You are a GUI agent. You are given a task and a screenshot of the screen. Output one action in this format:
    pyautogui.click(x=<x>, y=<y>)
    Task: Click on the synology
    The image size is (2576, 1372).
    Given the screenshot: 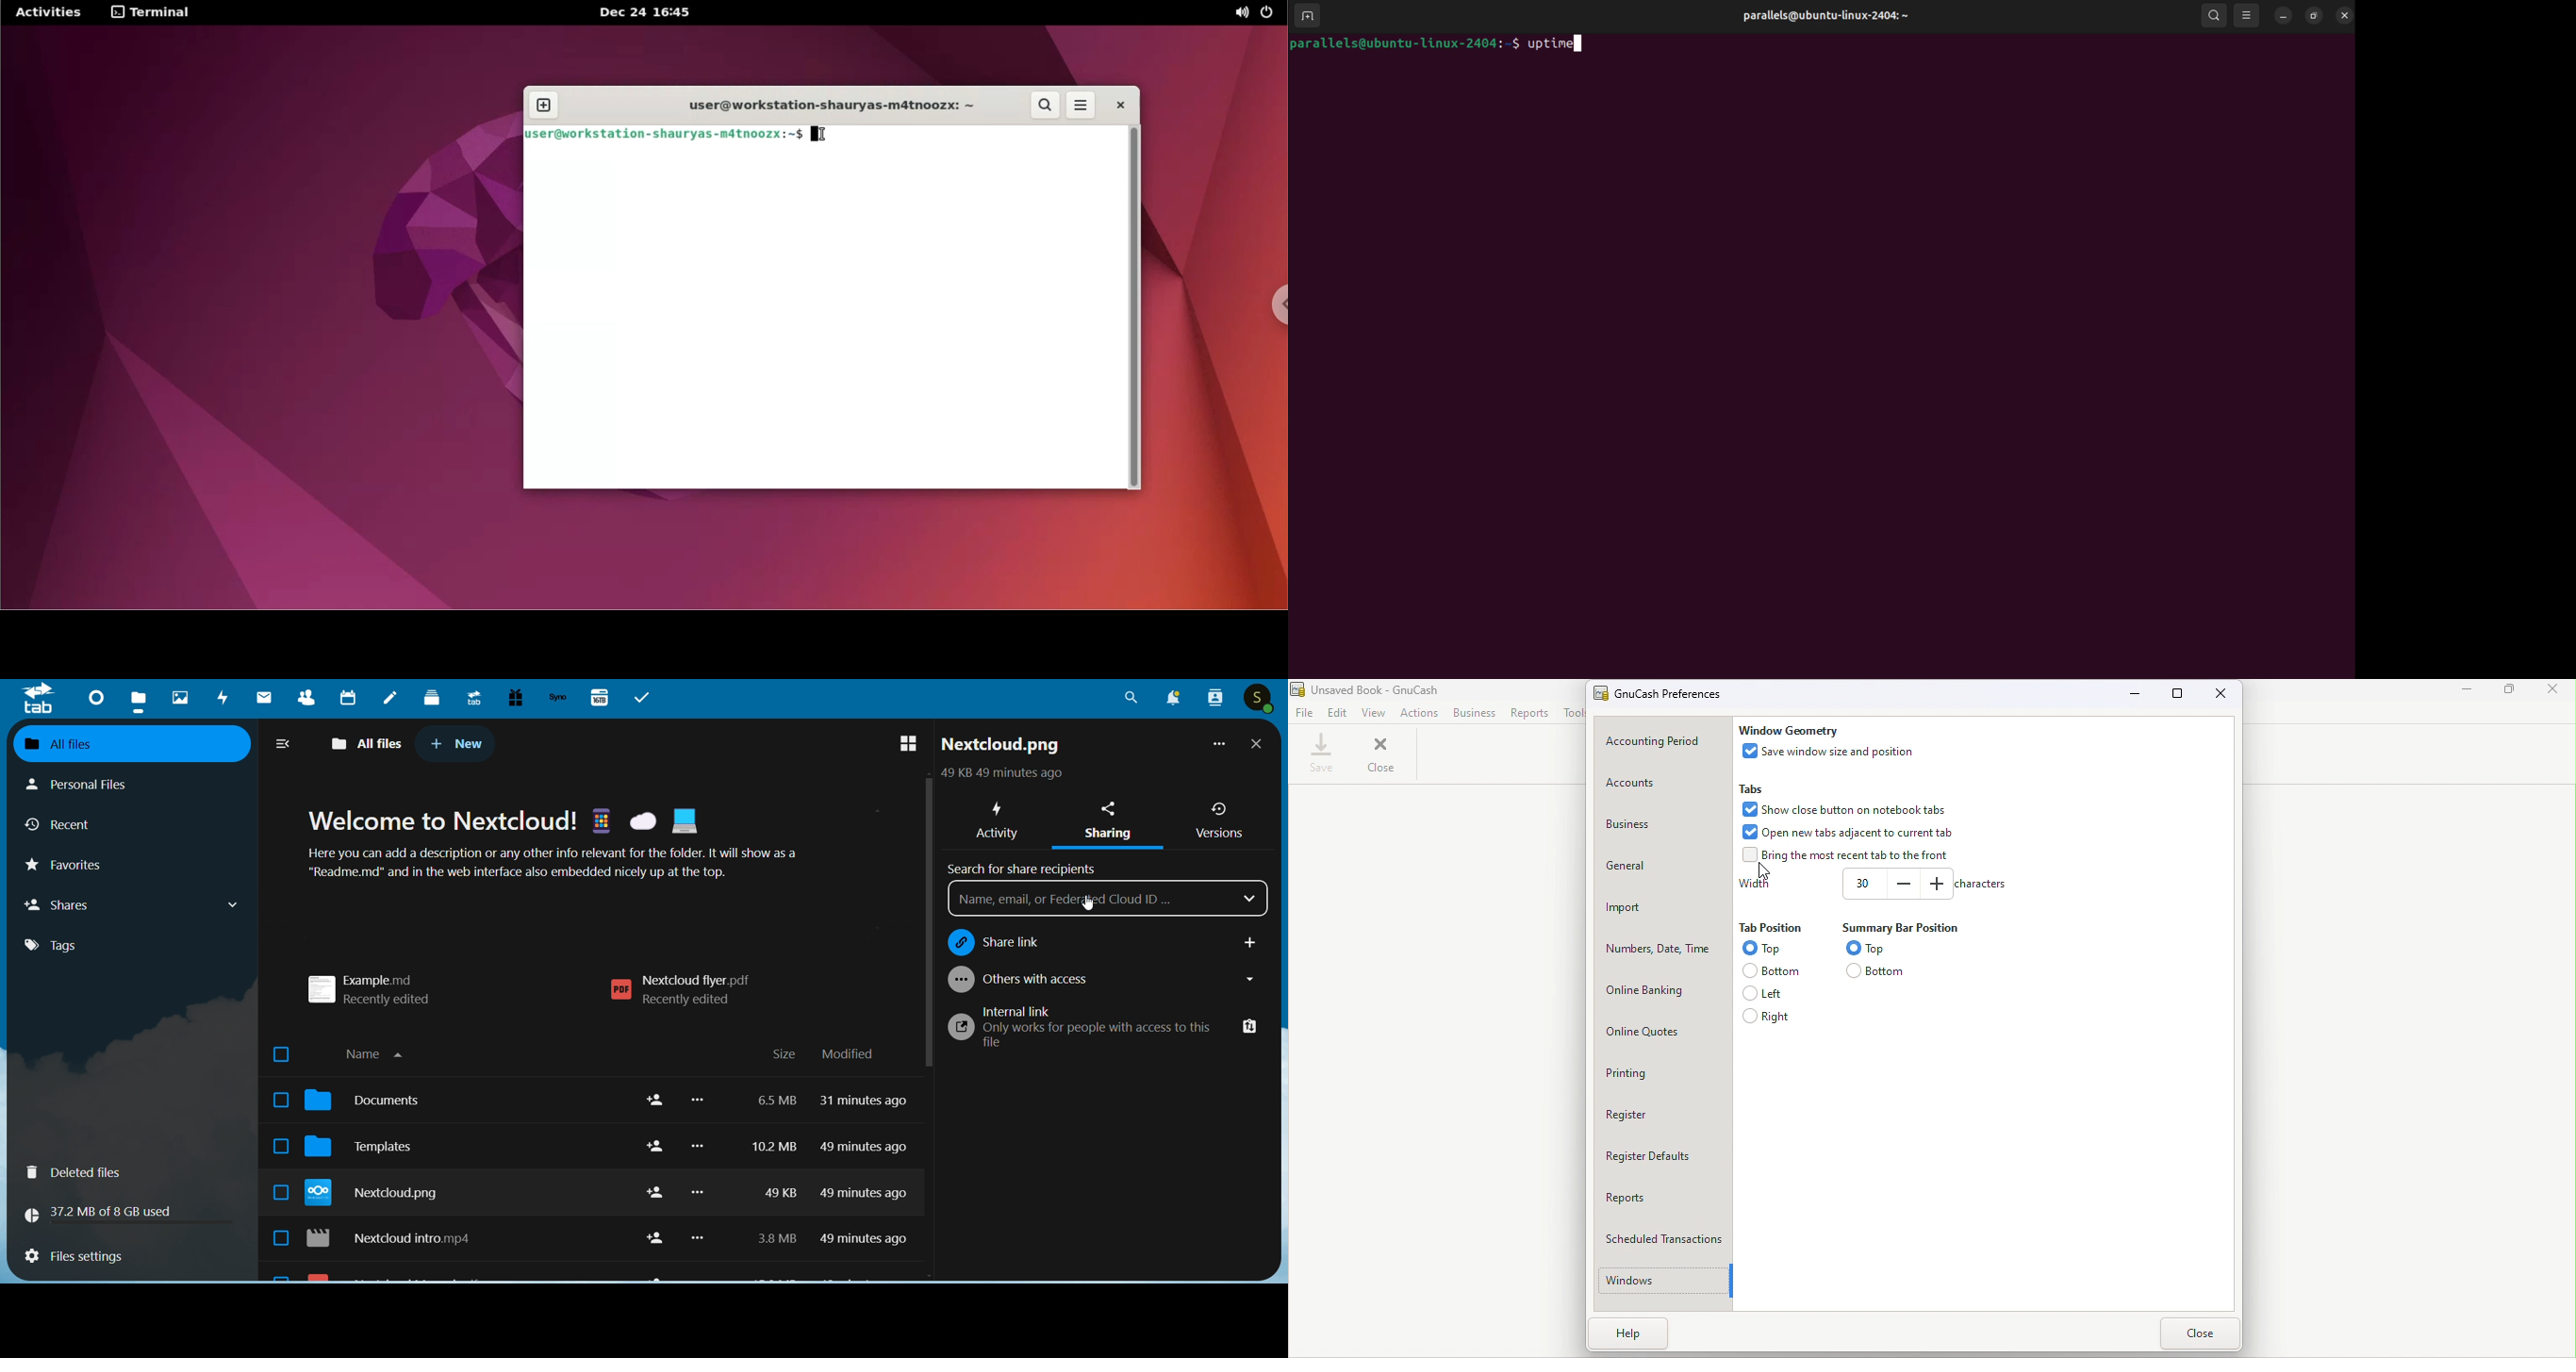 What is the action you would take?
    pyautogui.click(x=557, y=698)
    